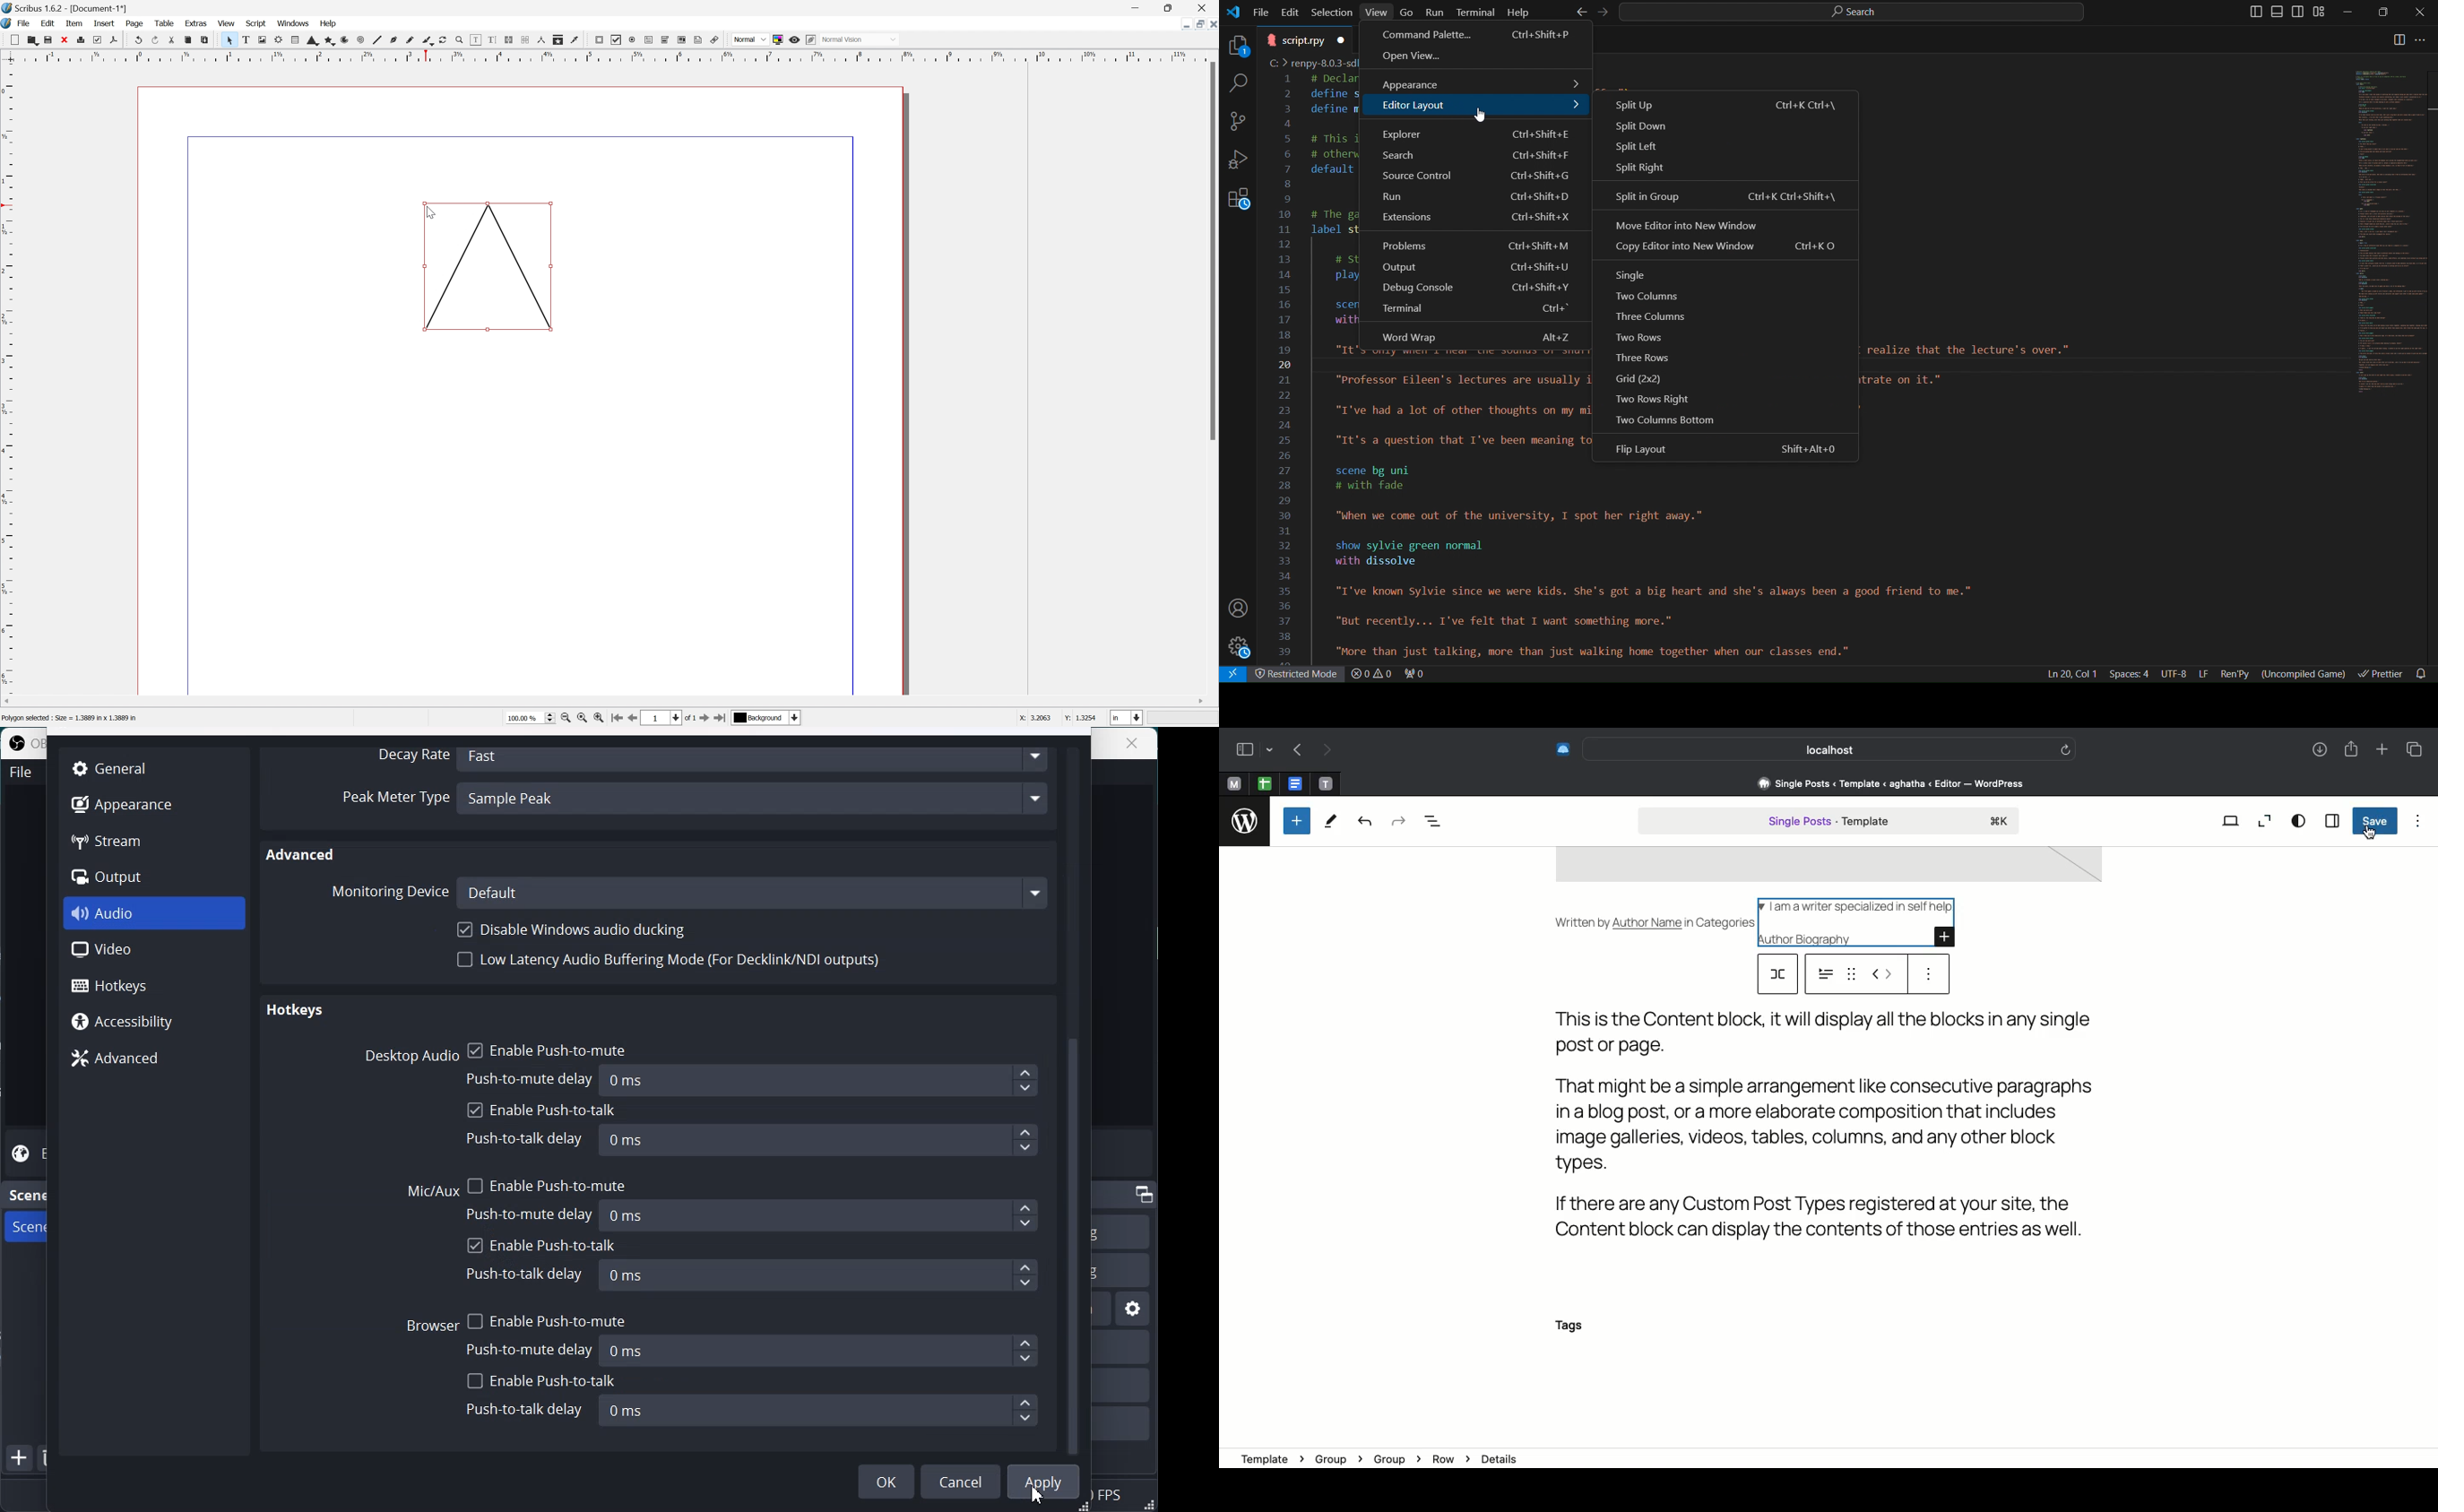 The height and width of the screenshot is (1512, 2464). Describe the element at coordinates (2298, 820) in the screenshot. I see `View options` at that location.